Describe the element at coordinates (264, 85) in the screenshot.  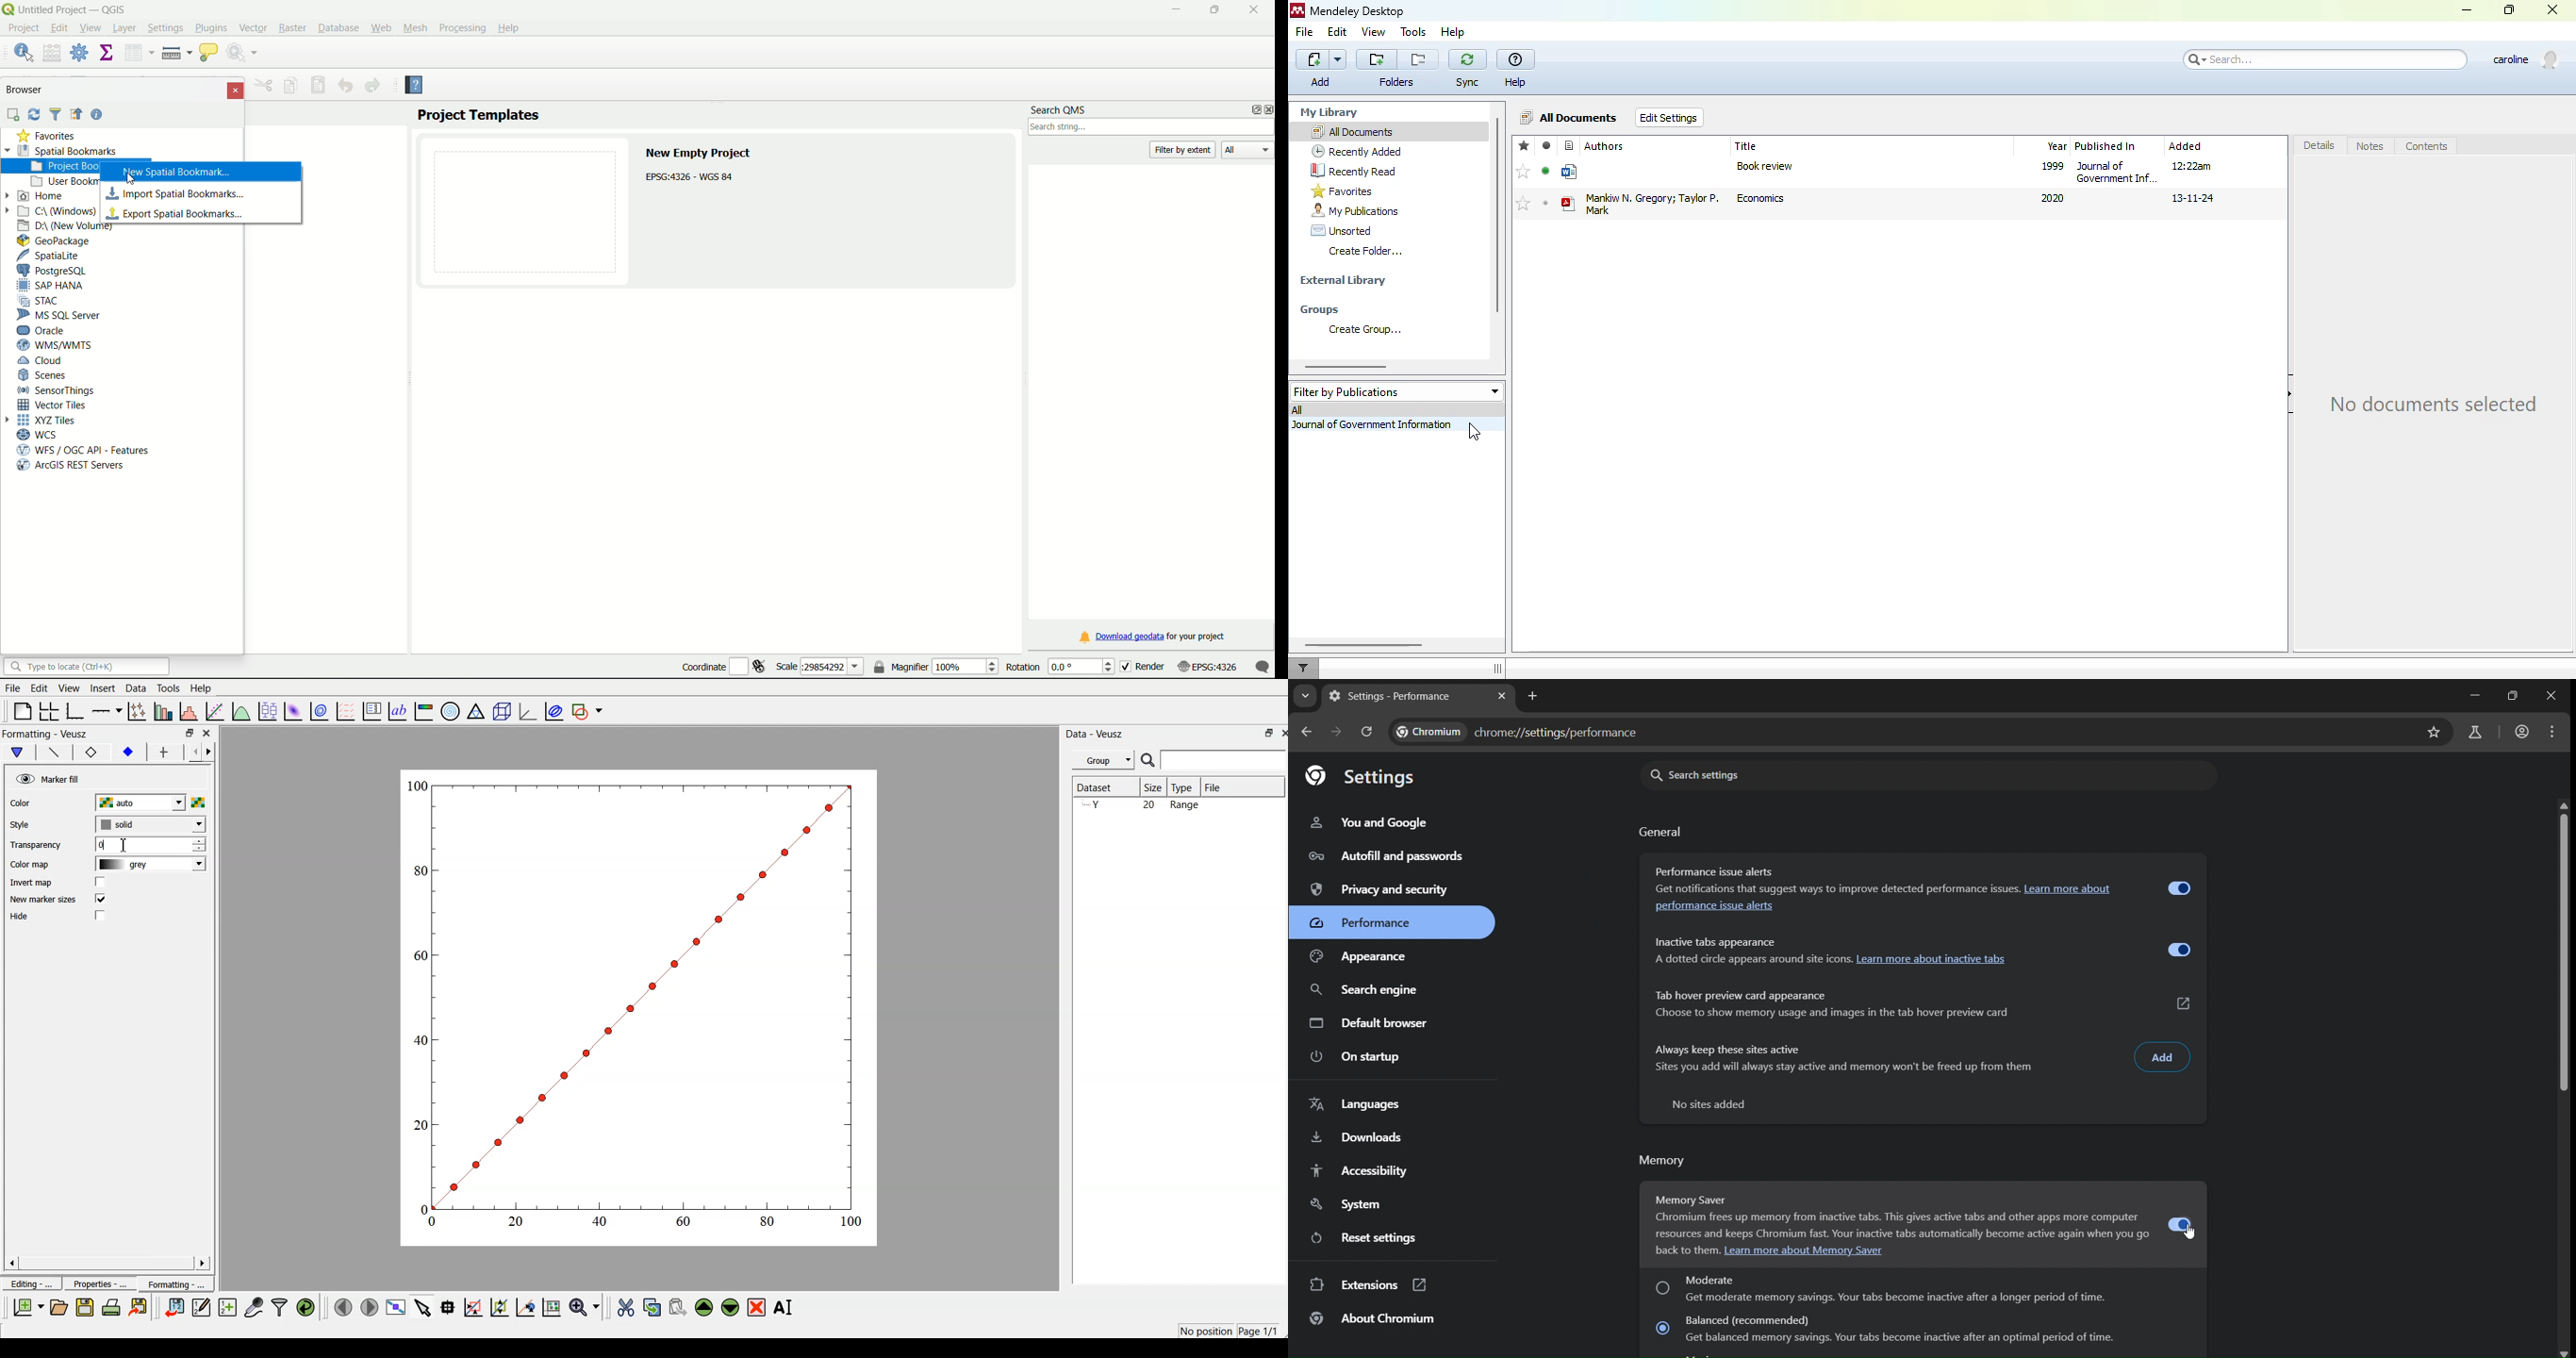
I see `` at that location.